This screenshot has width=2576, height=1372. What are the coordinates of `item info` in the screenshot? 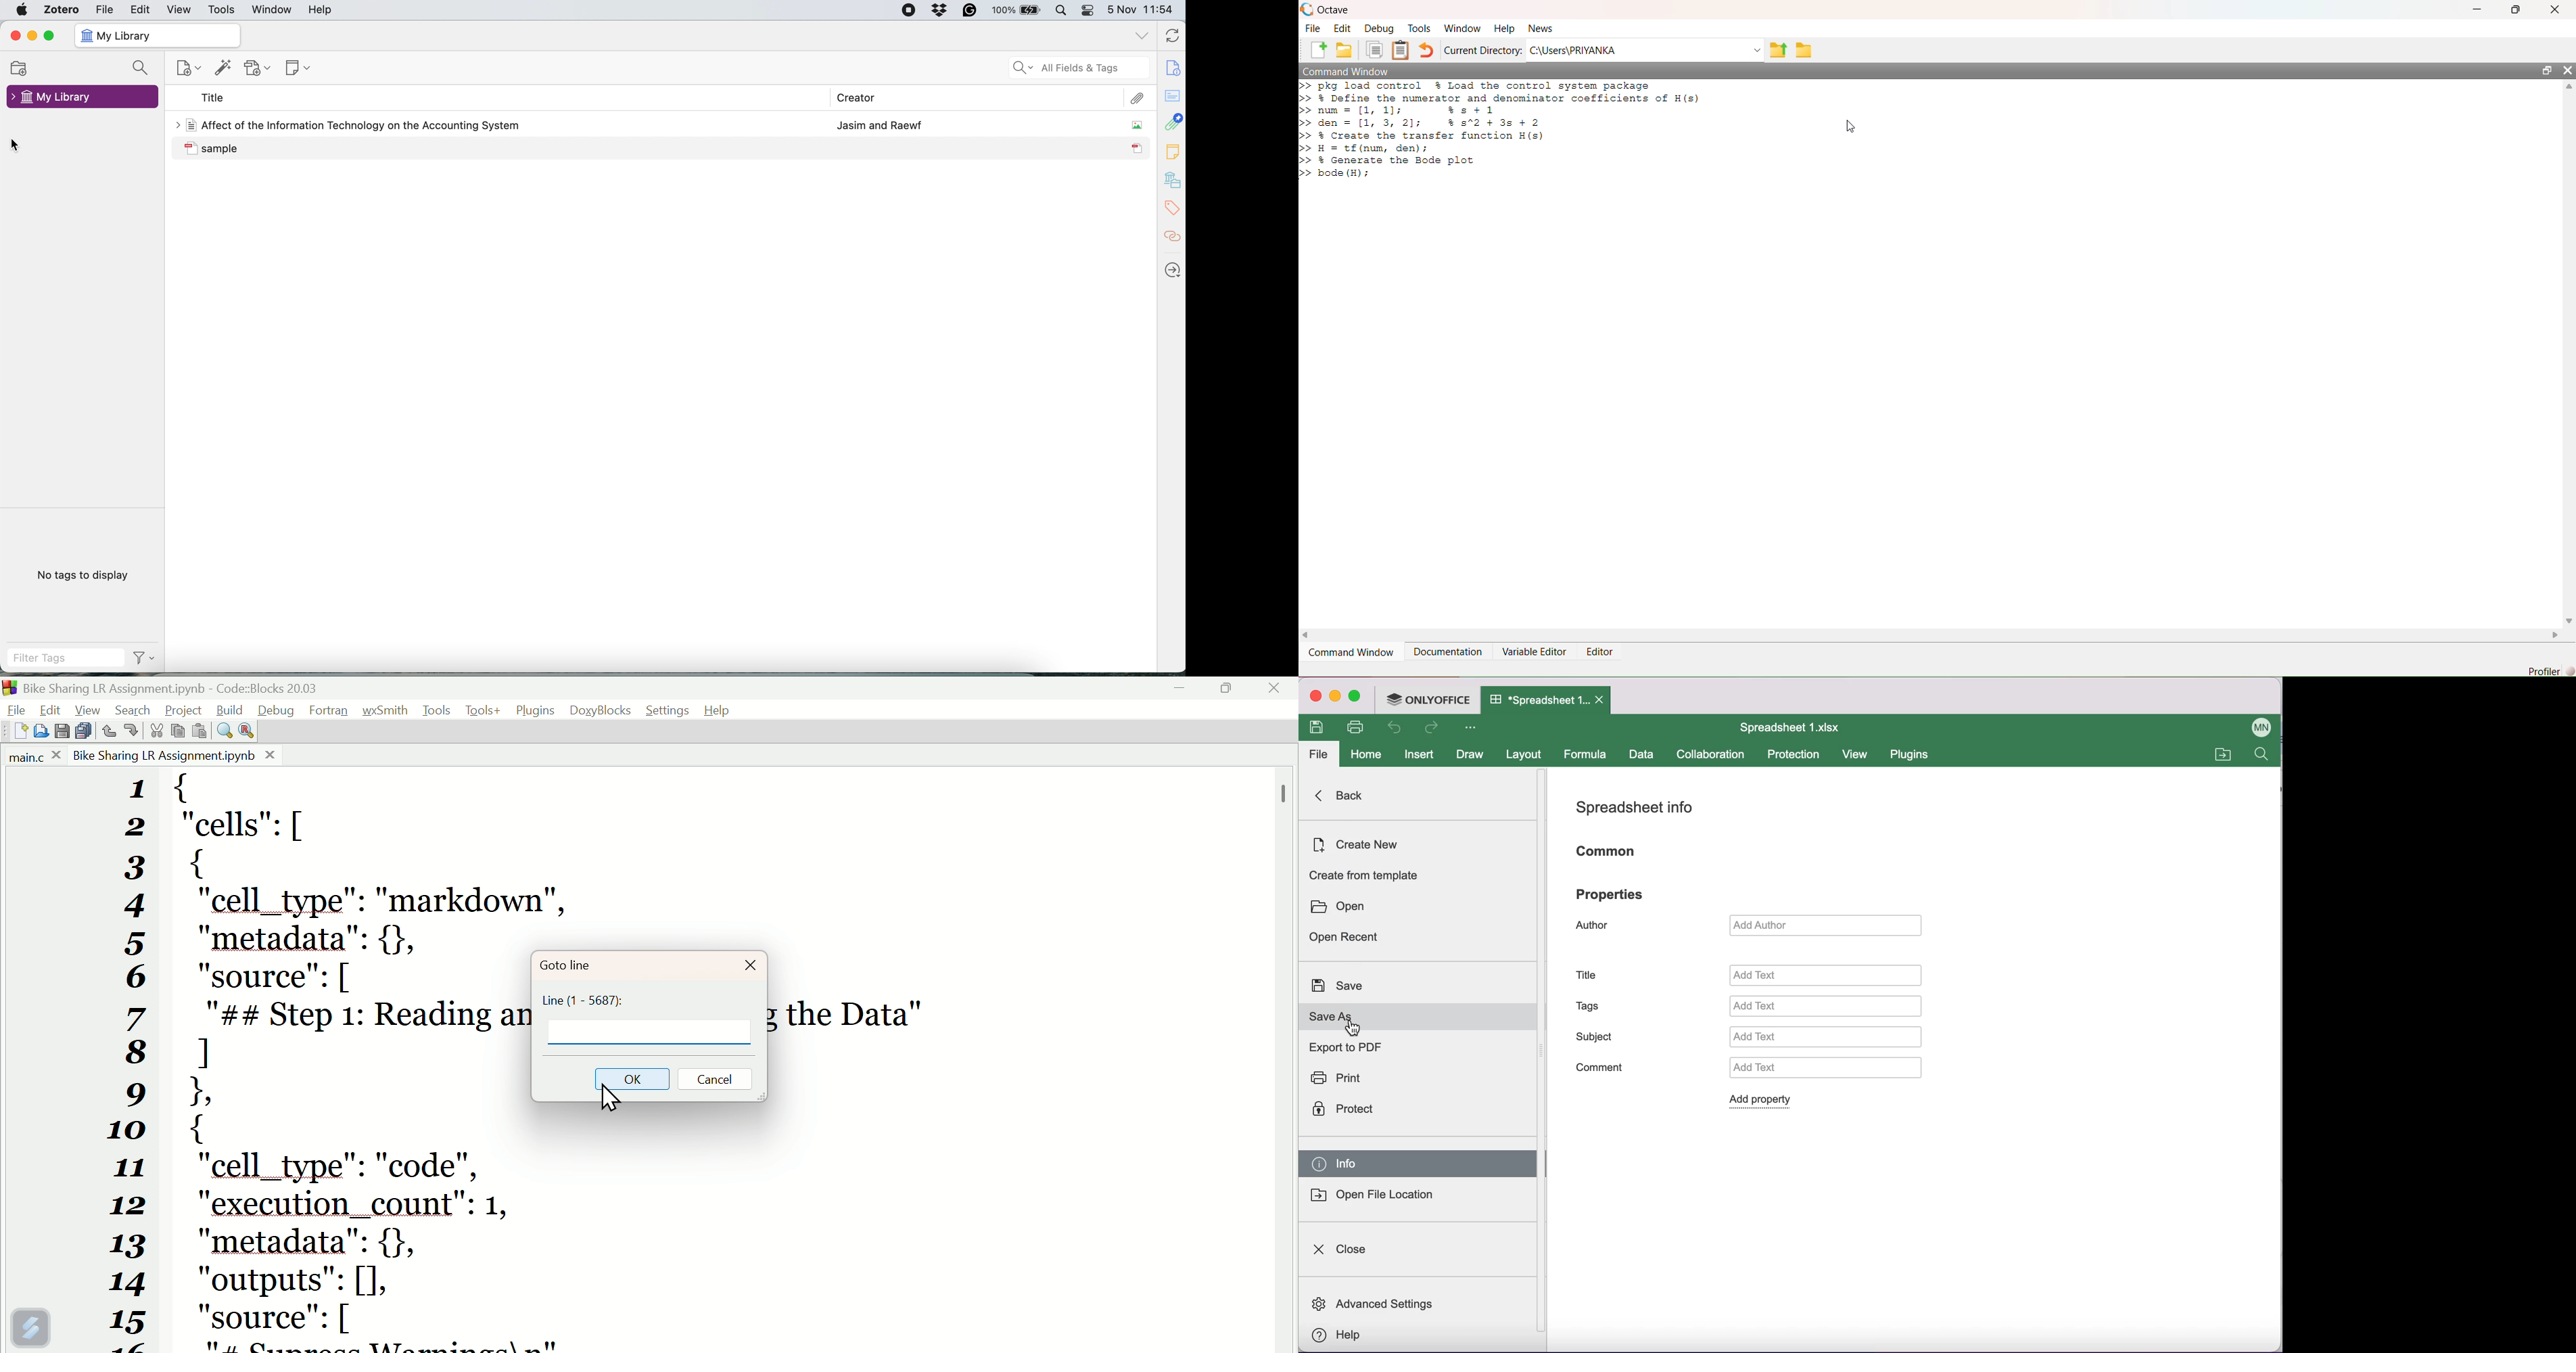 It's located at (1172, 67).